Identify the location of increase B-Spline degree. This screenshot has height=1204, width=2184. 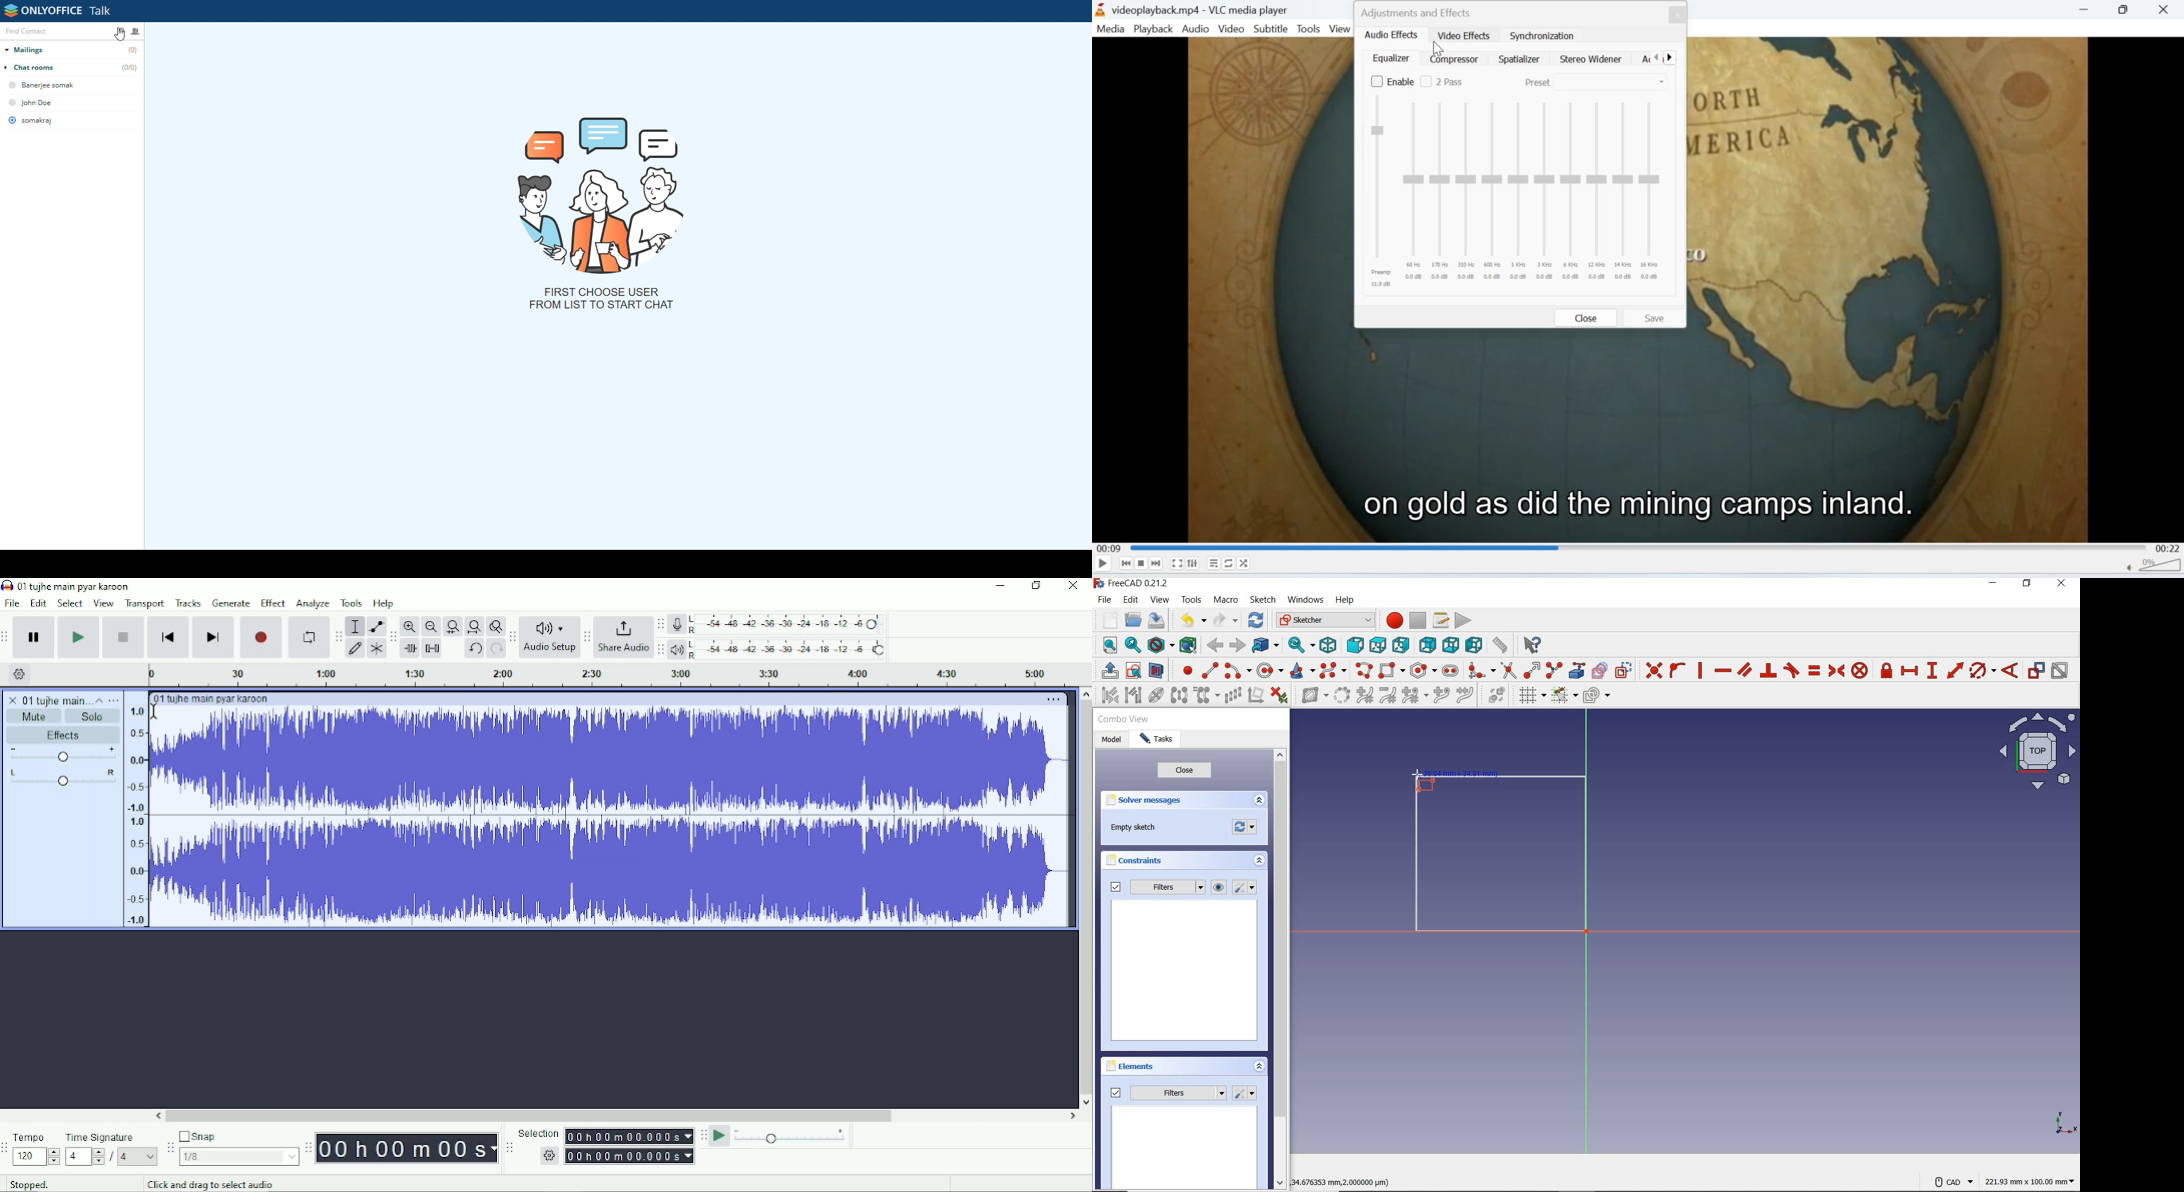
(1440, 696).